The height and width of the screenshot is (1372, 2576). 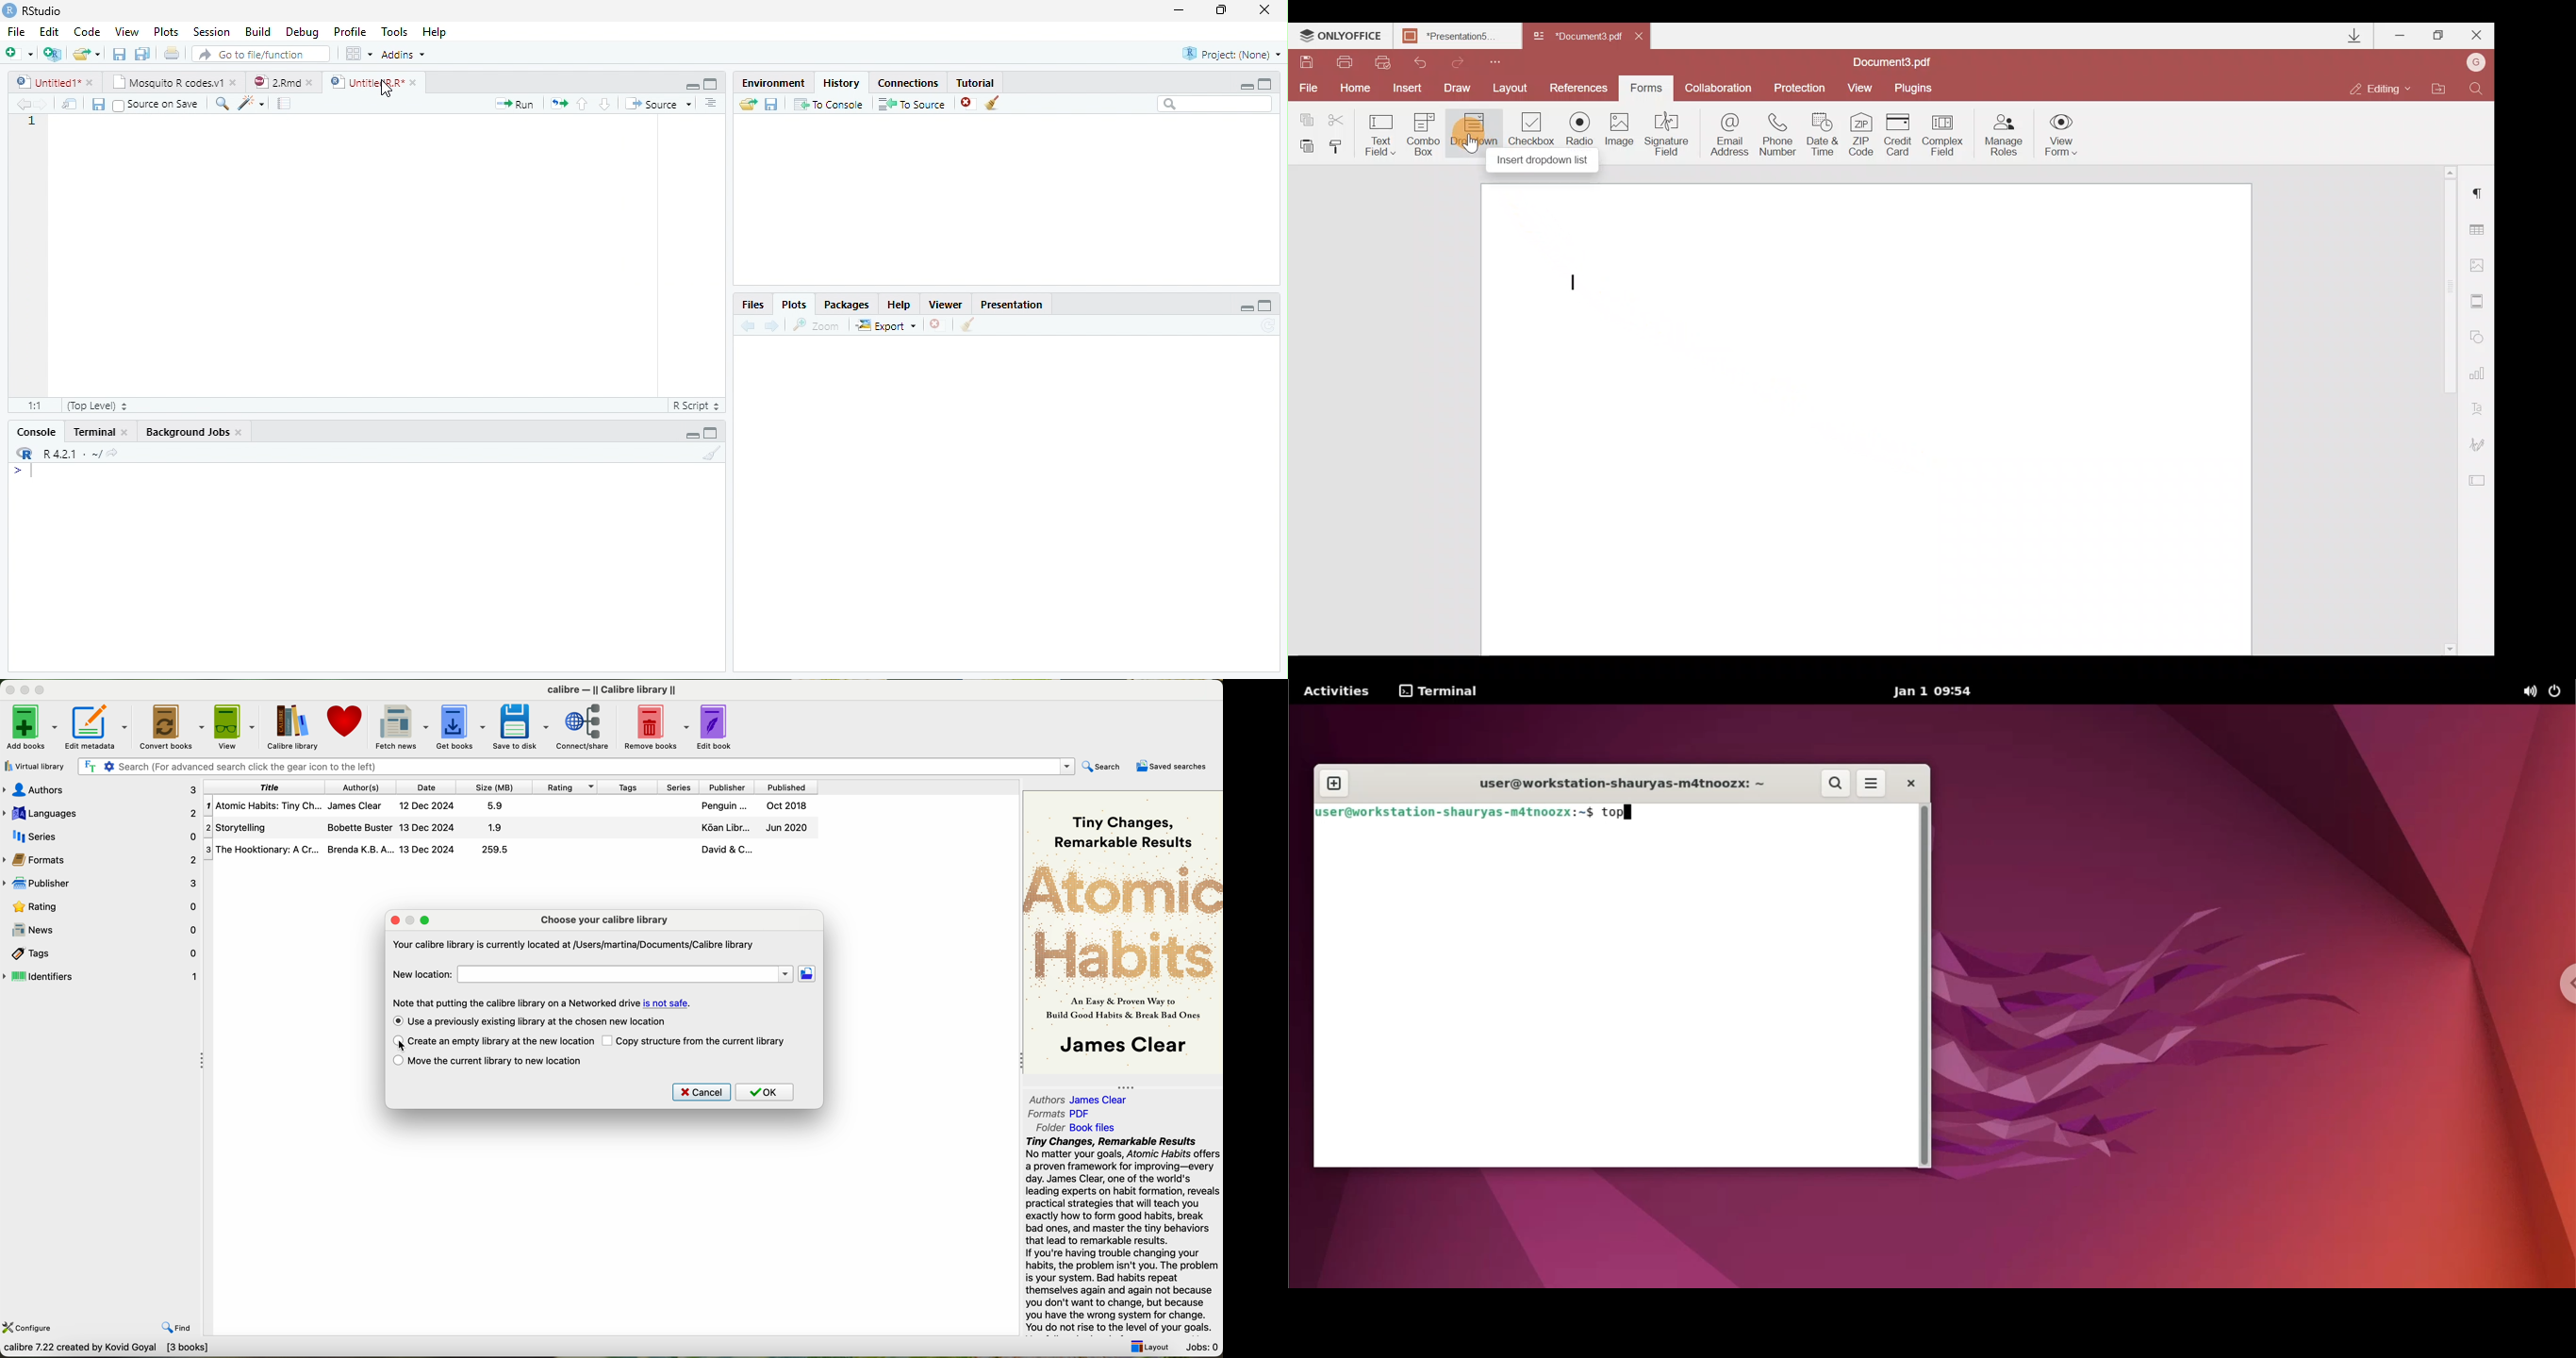 I want to click on Terminal, so click(x=90, y=432).